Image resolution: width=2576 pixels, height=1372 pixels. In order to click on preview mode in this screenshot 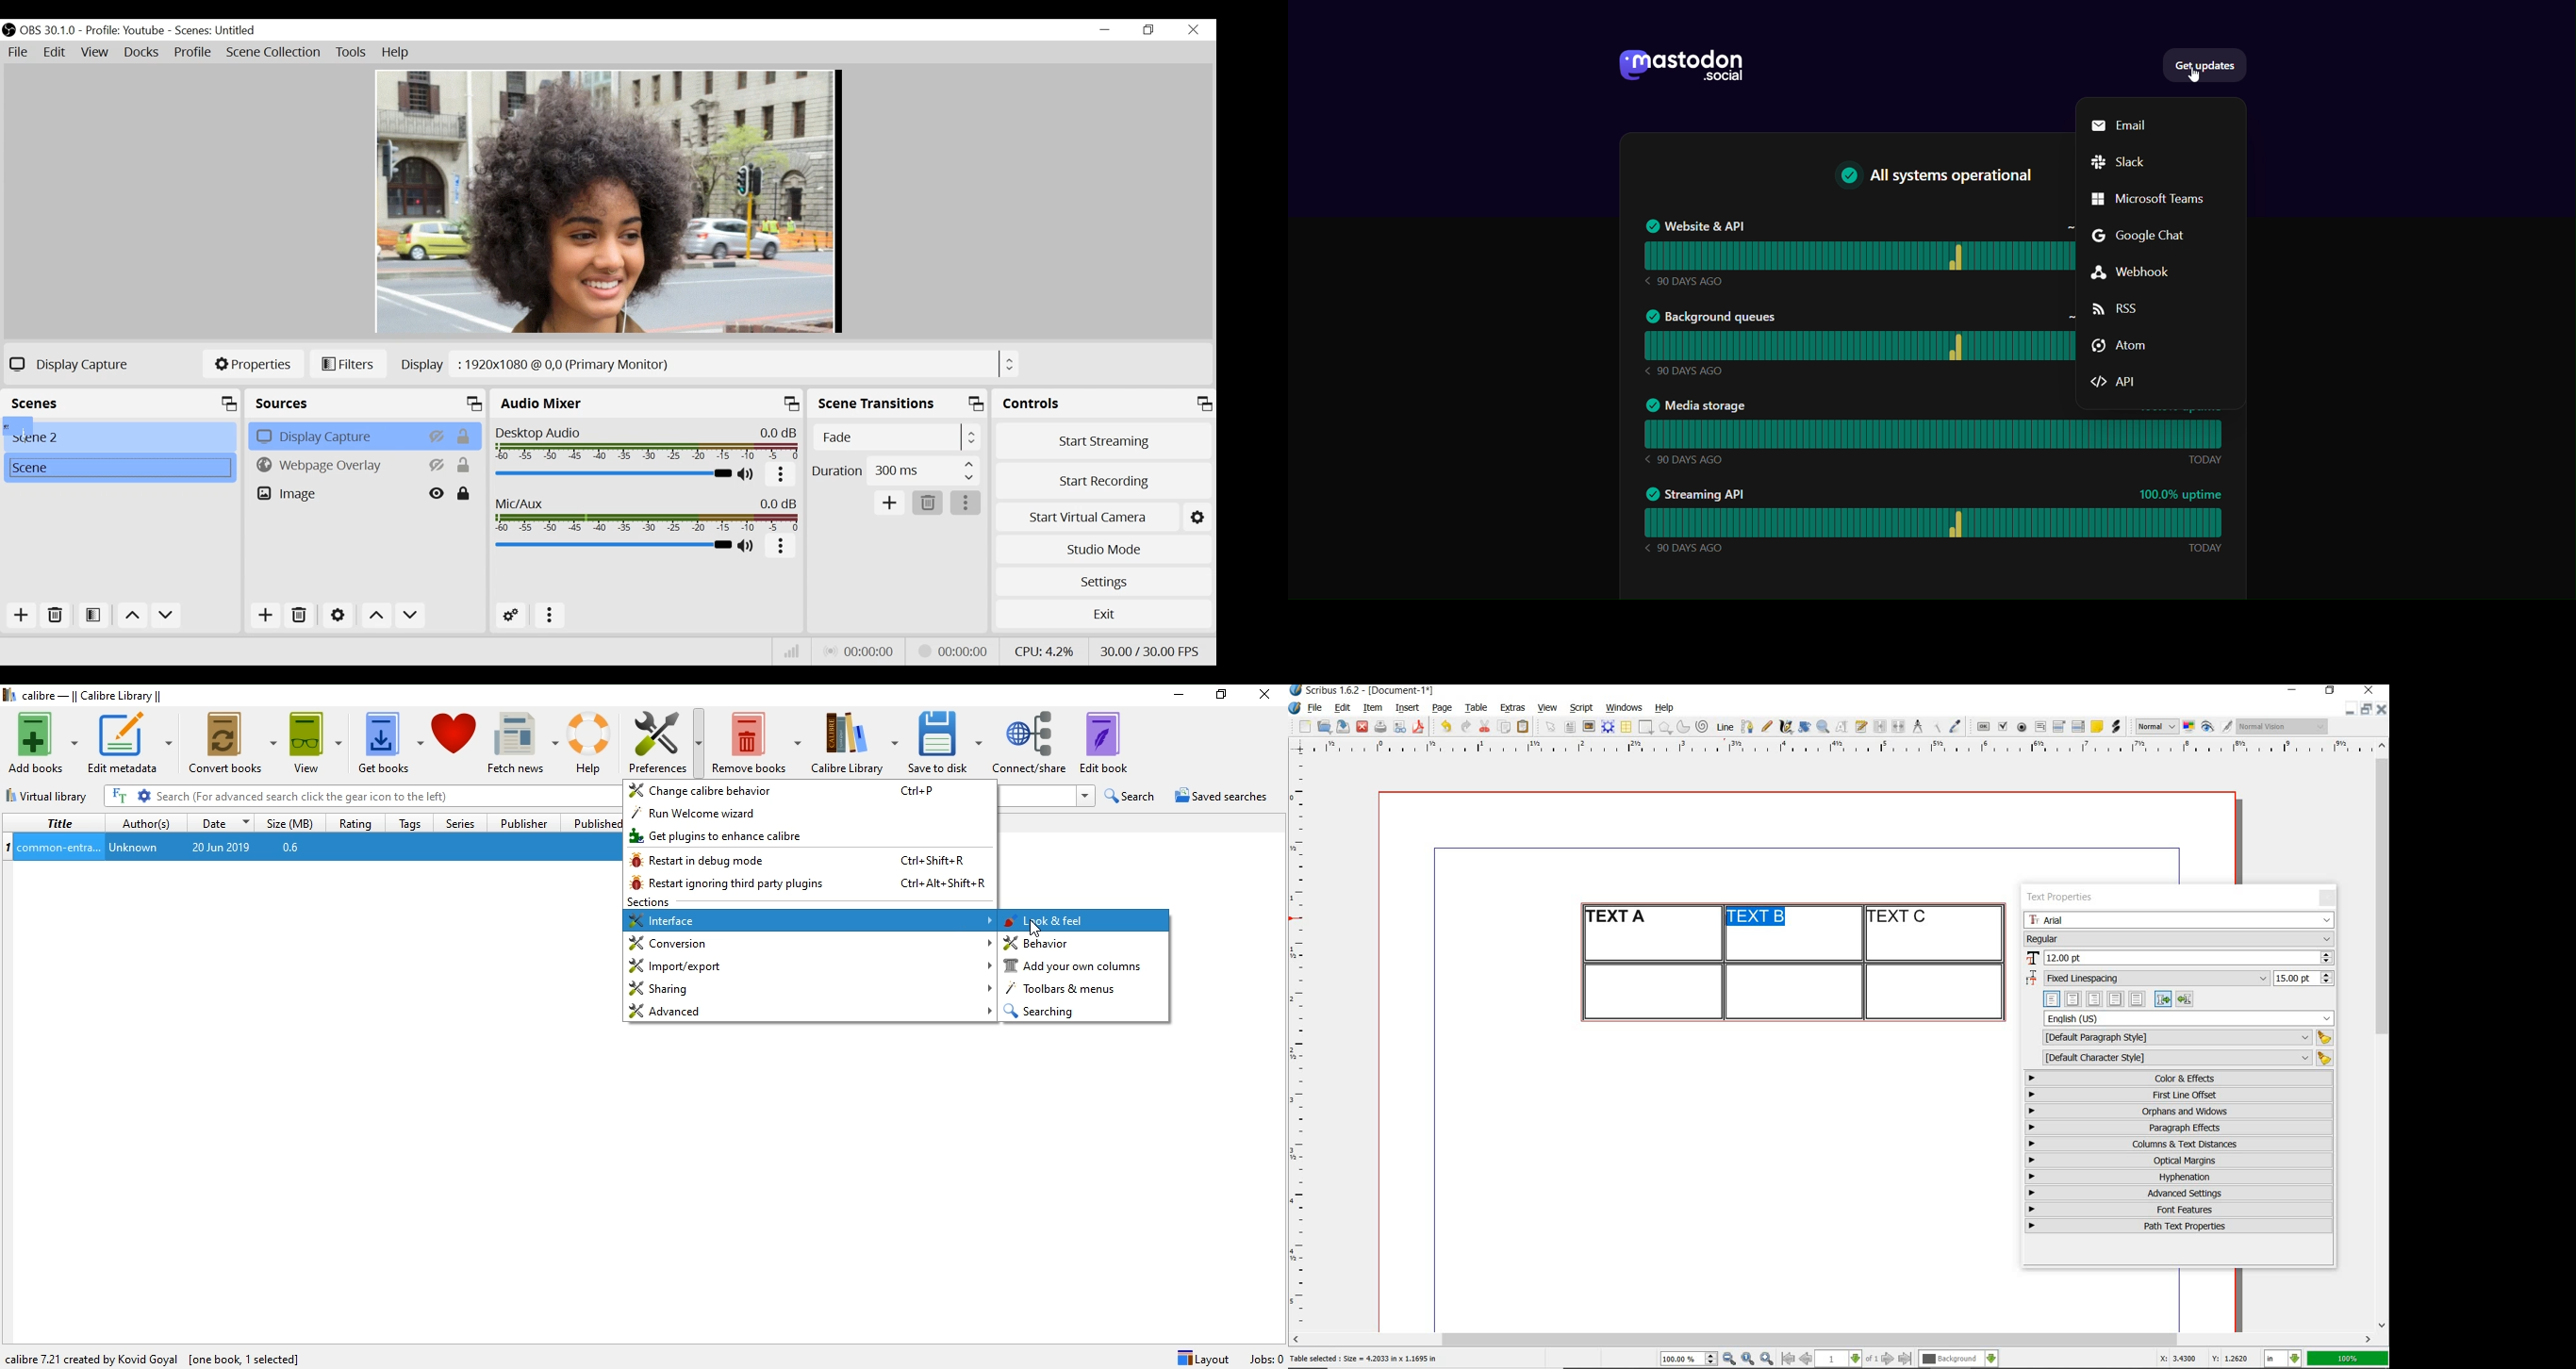, I will do `click(2217, 727)`.